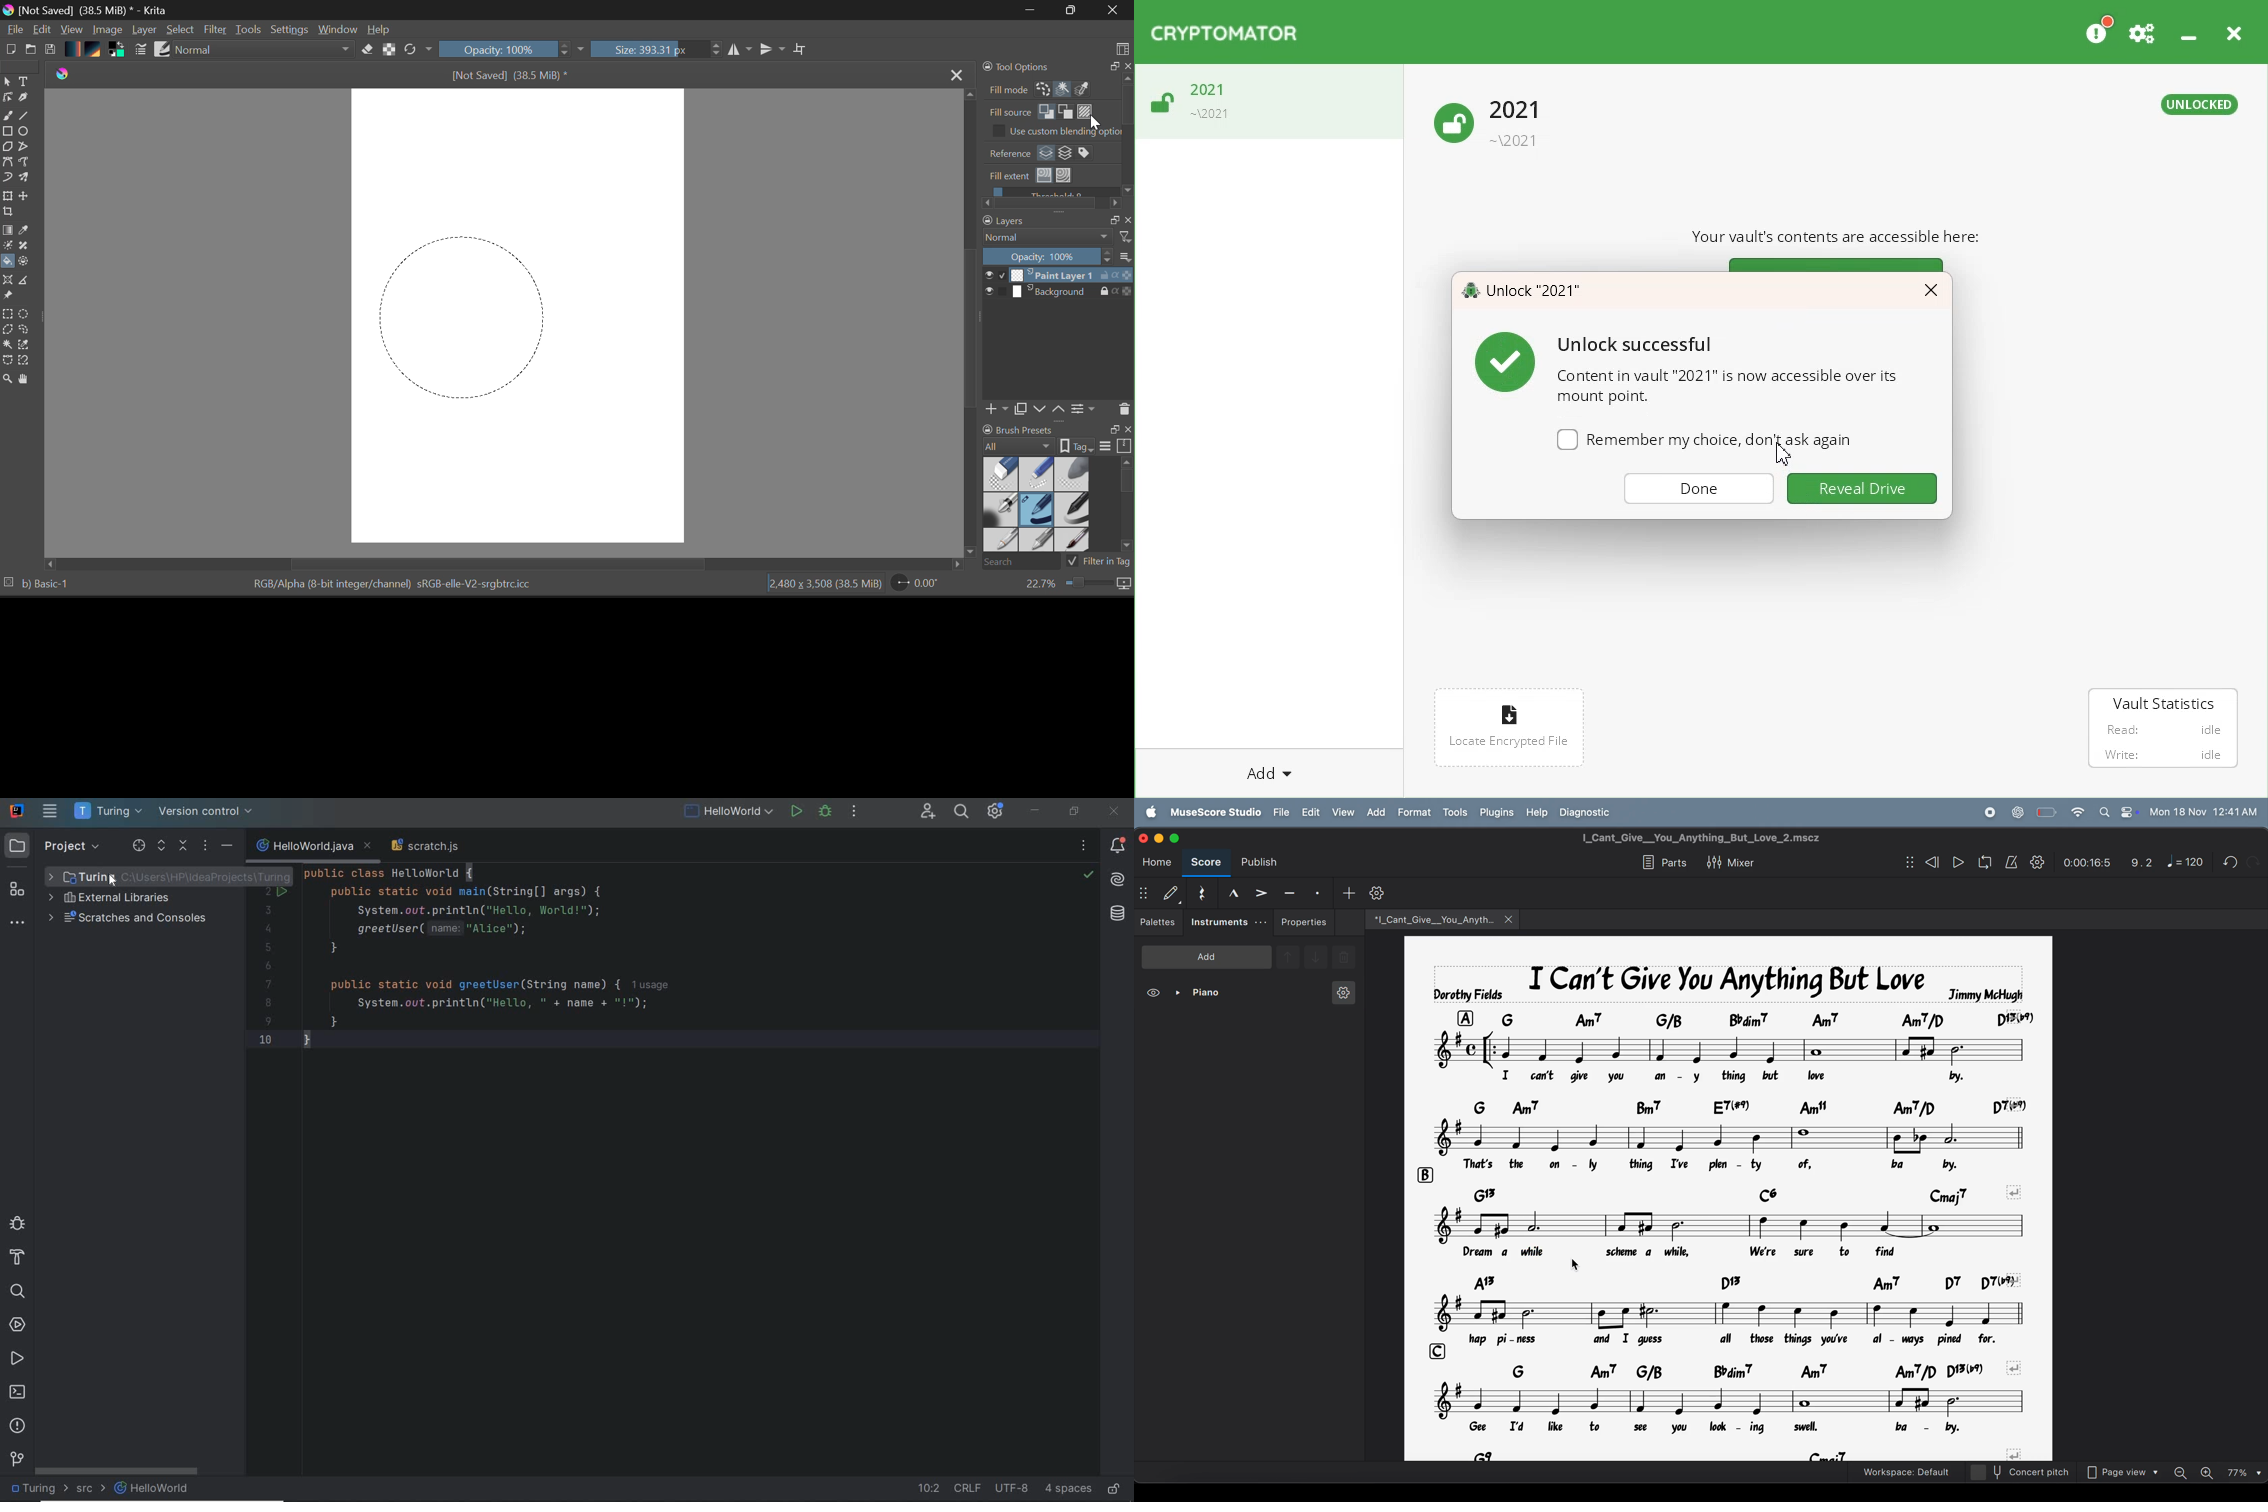  What do you see at coordinates (2201, 105) in the screenshot?
I see `Text` at bounding box center [2201, 105].